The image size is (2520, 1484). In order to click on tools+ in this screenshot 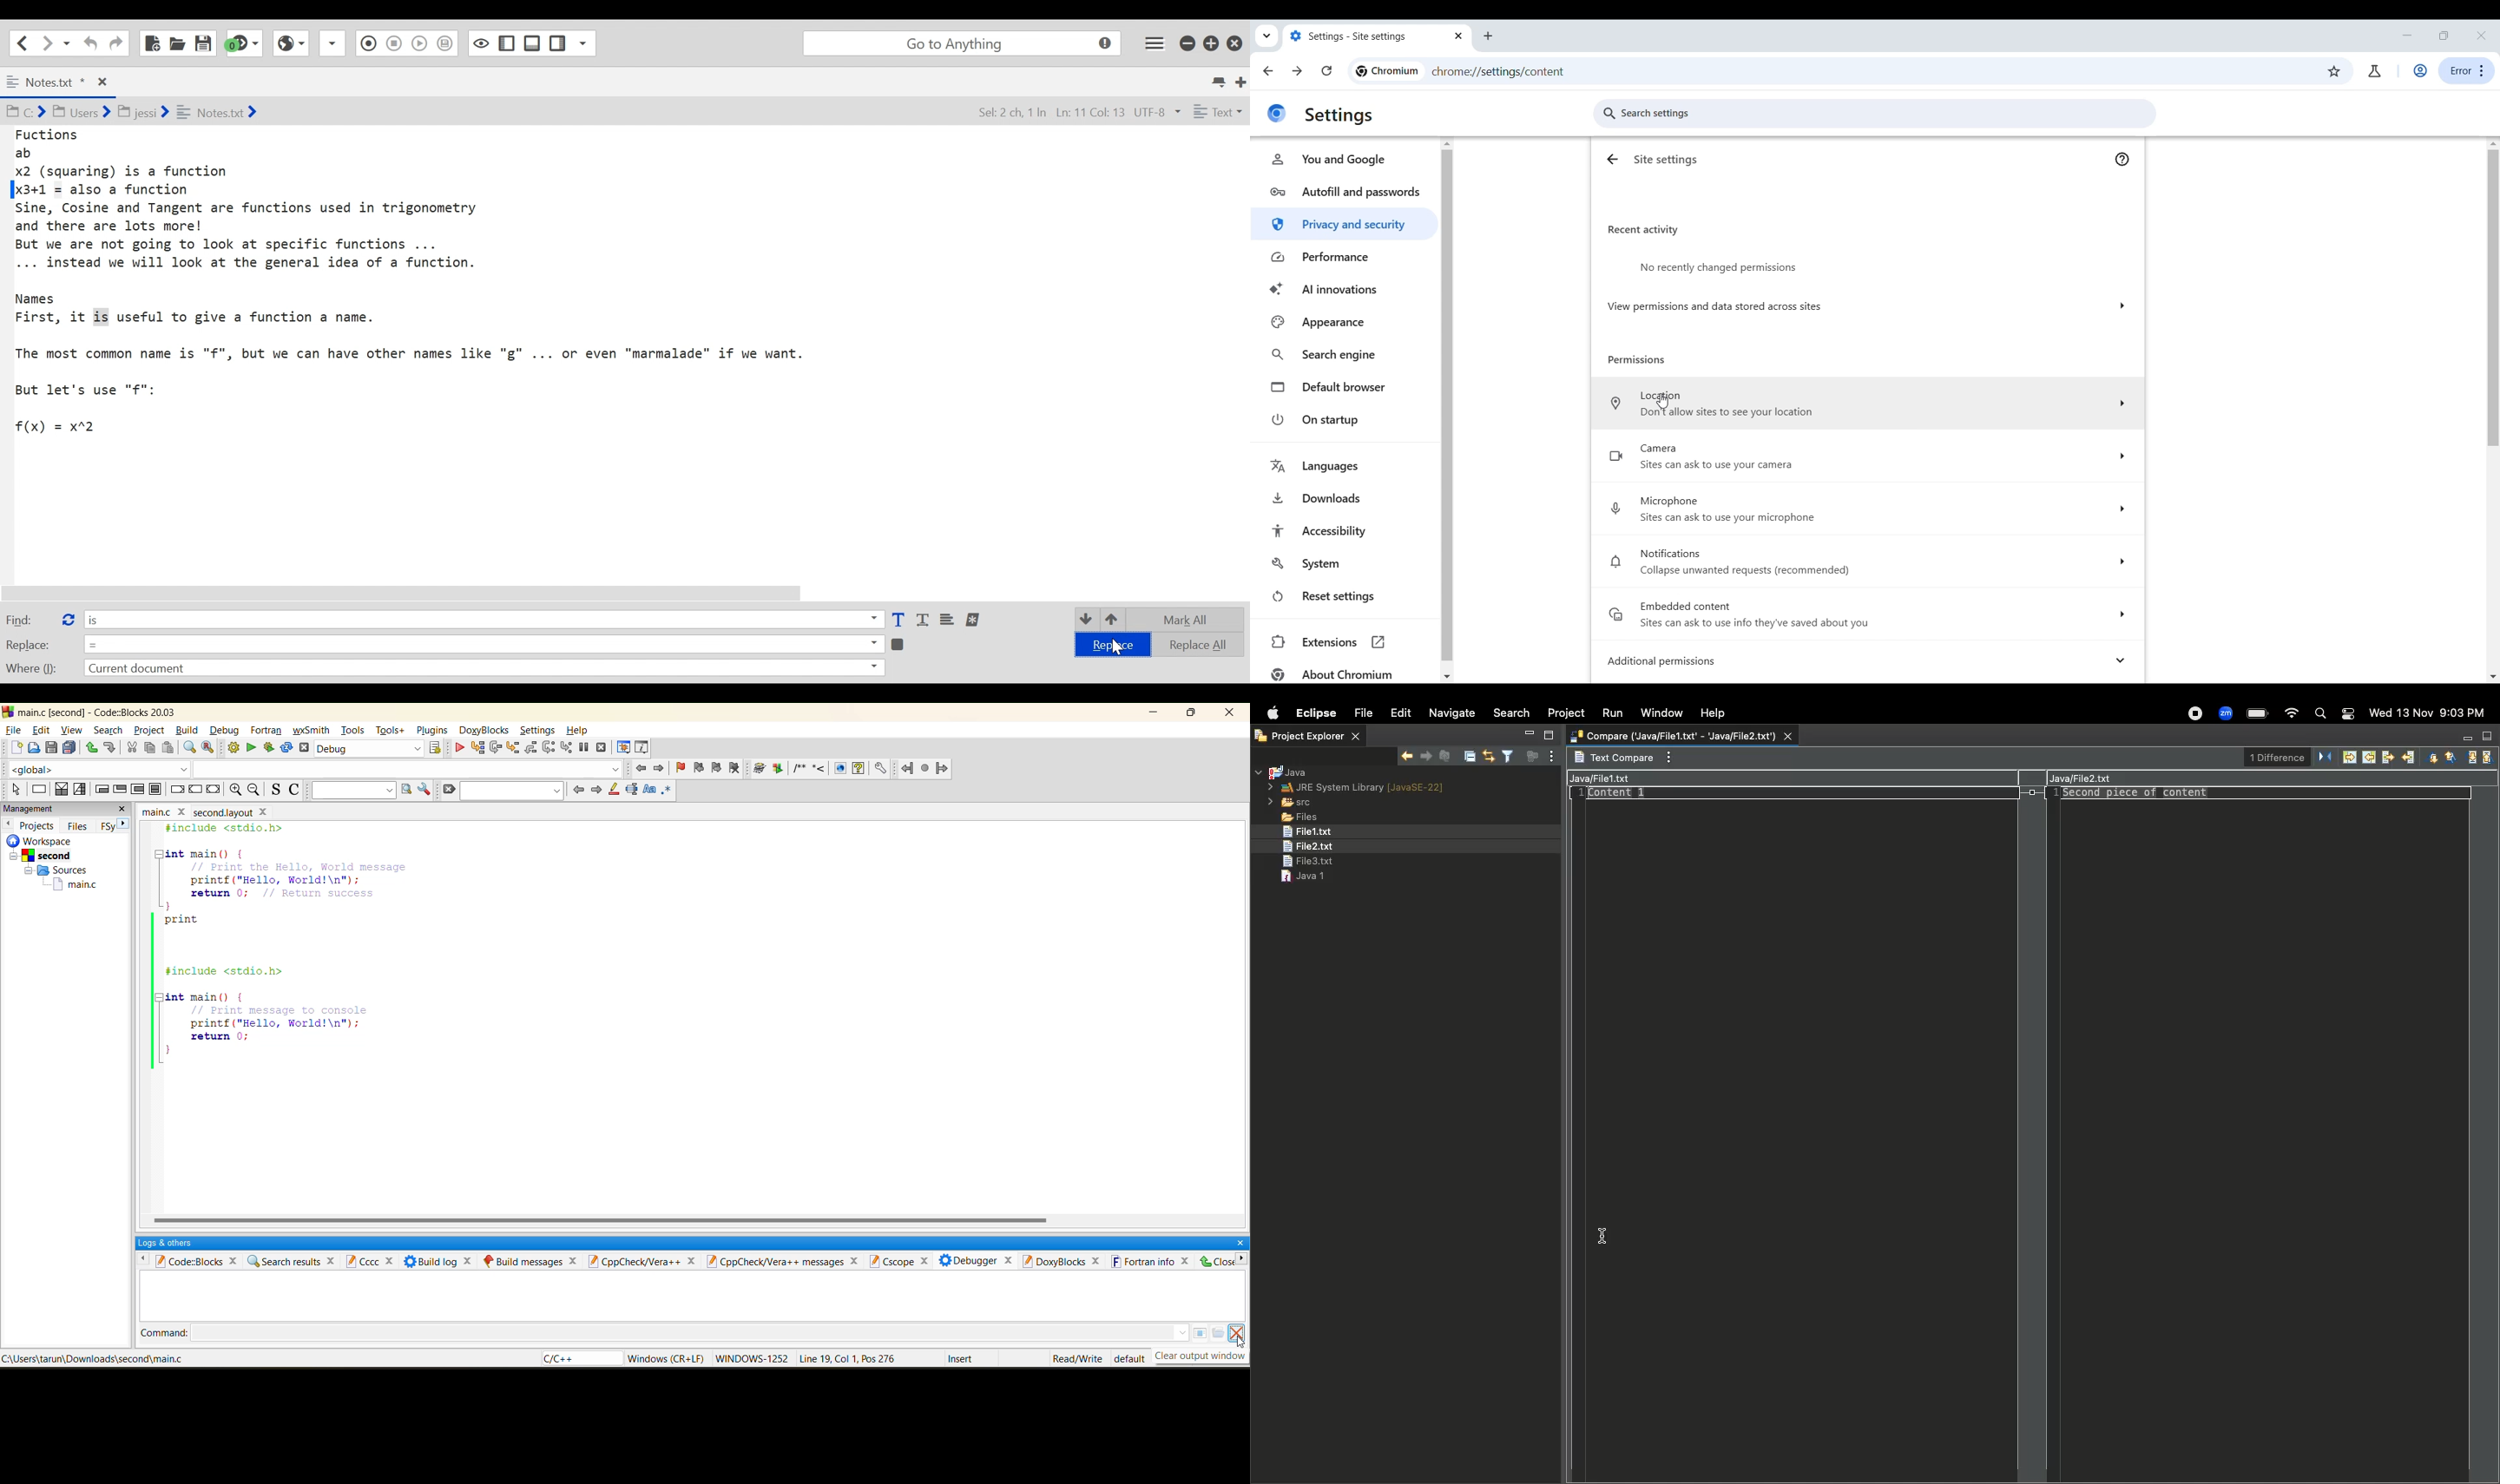, I will do `click(391, 731)`.